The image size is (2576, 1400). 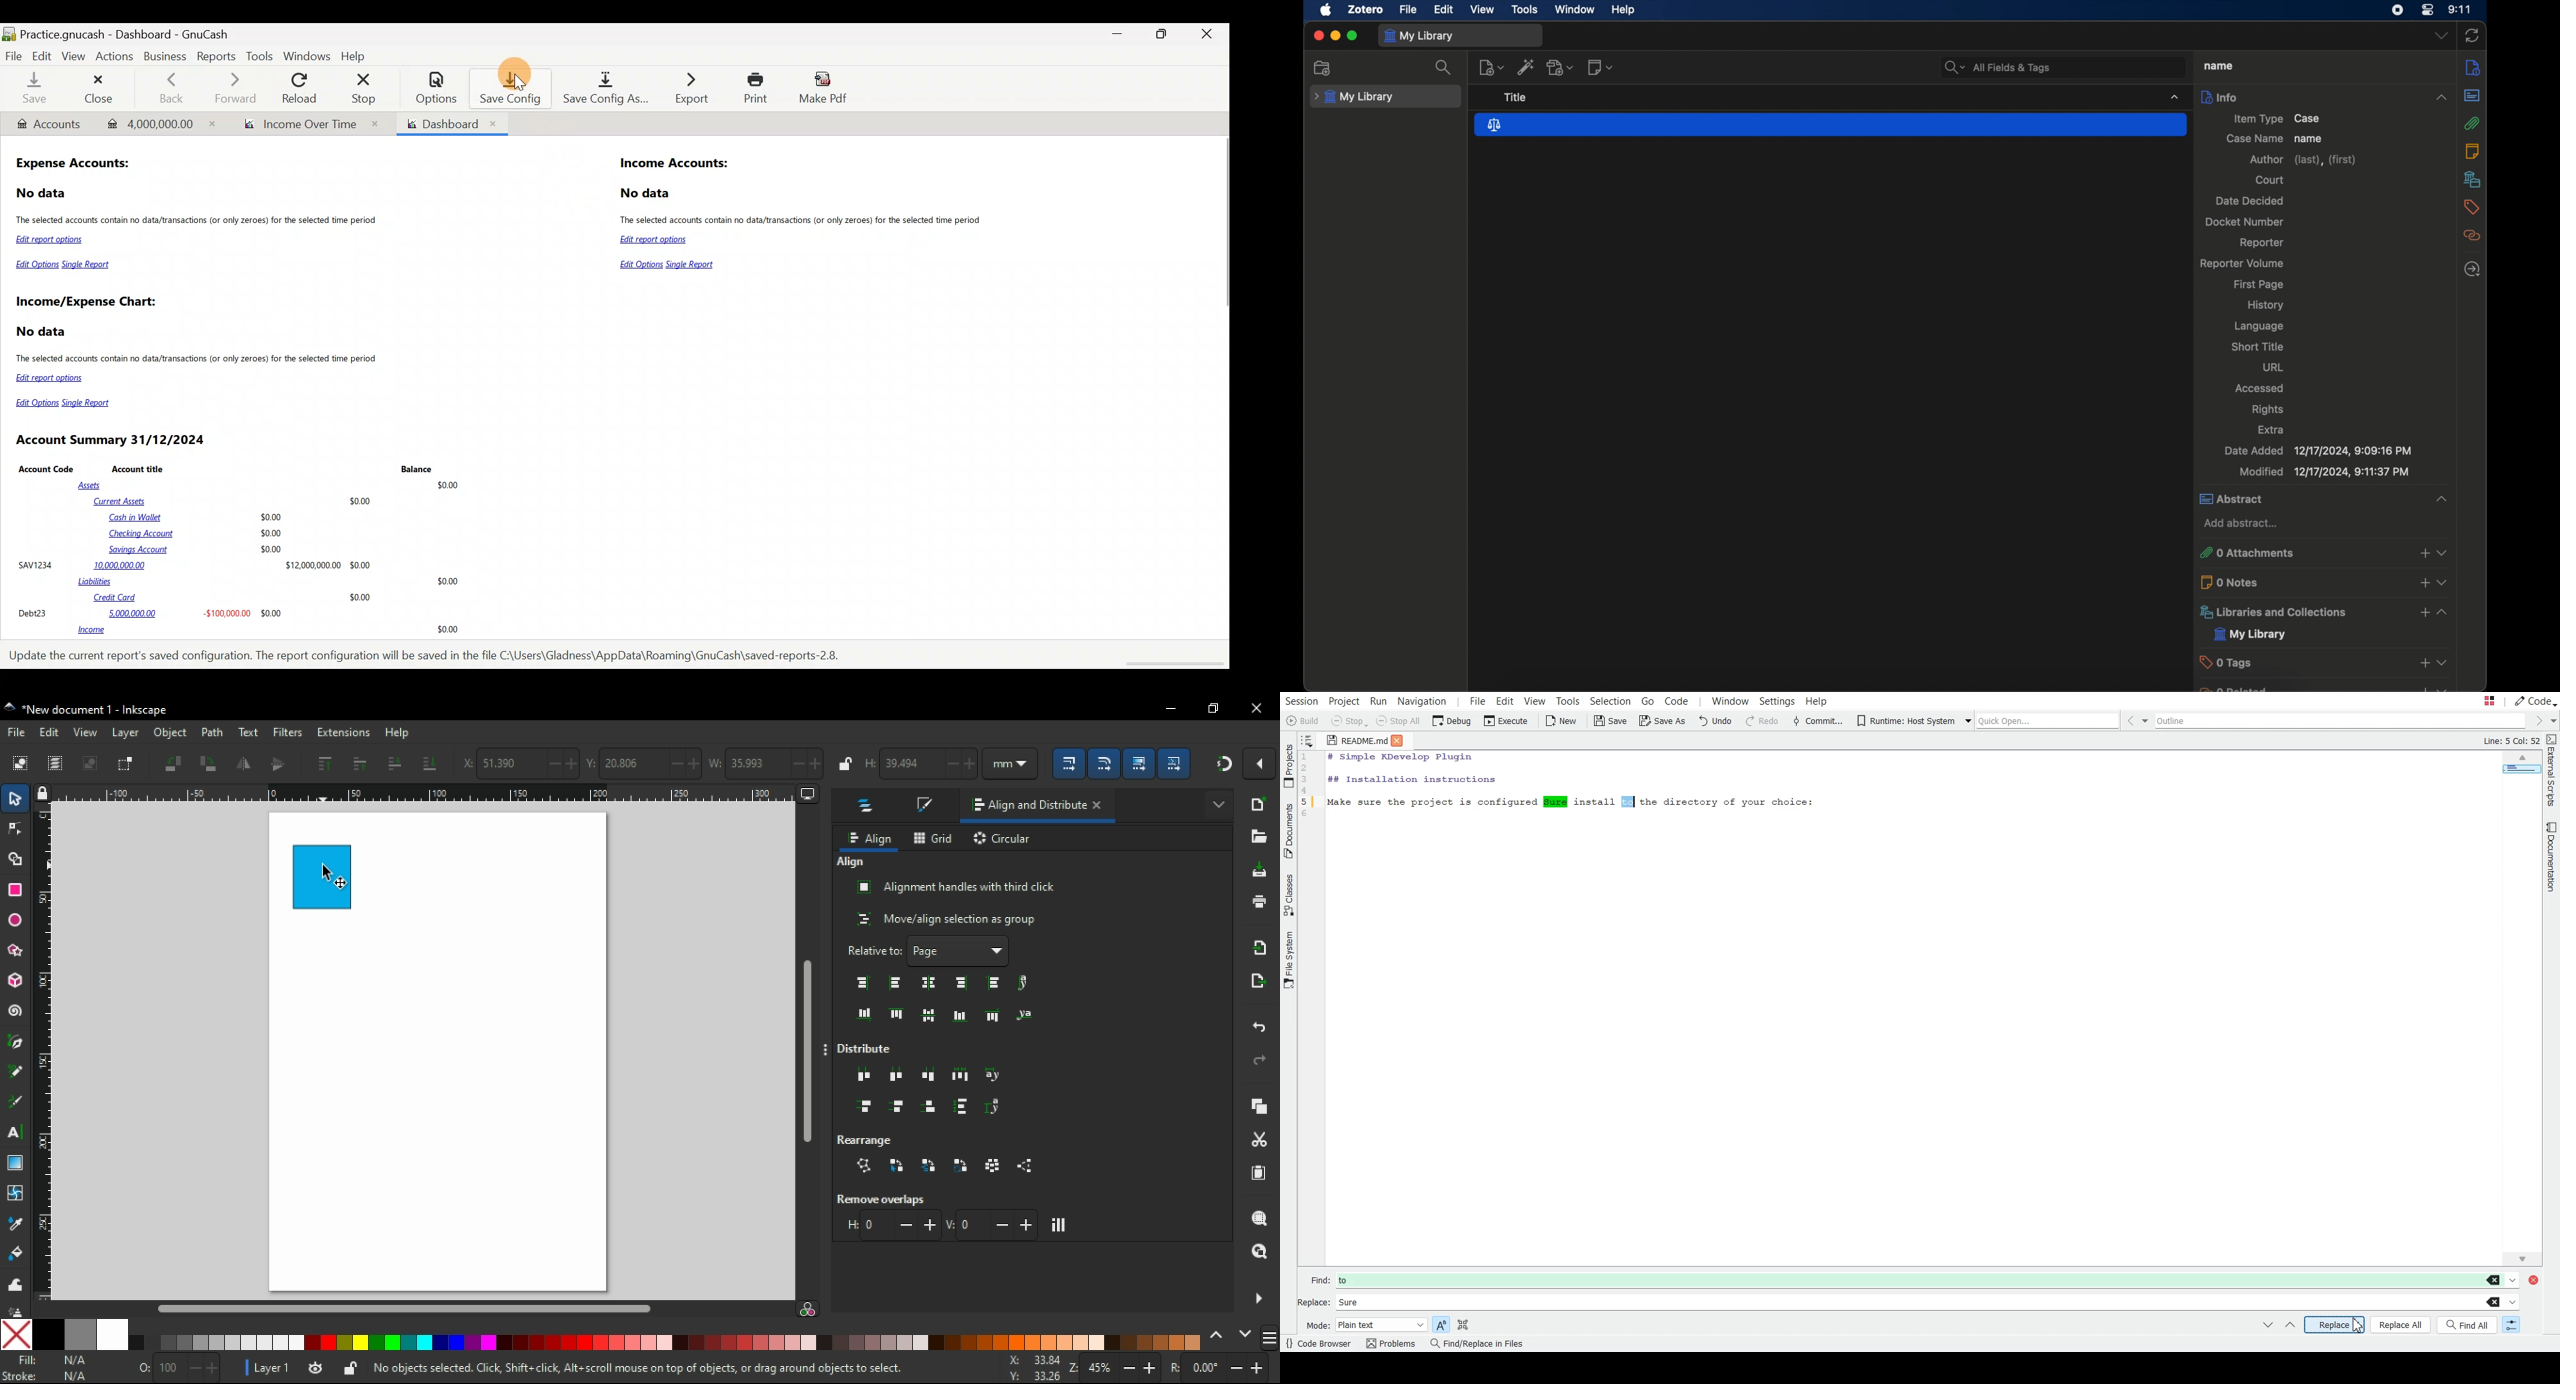 I want to click on Business, so click(x=167, y=58).